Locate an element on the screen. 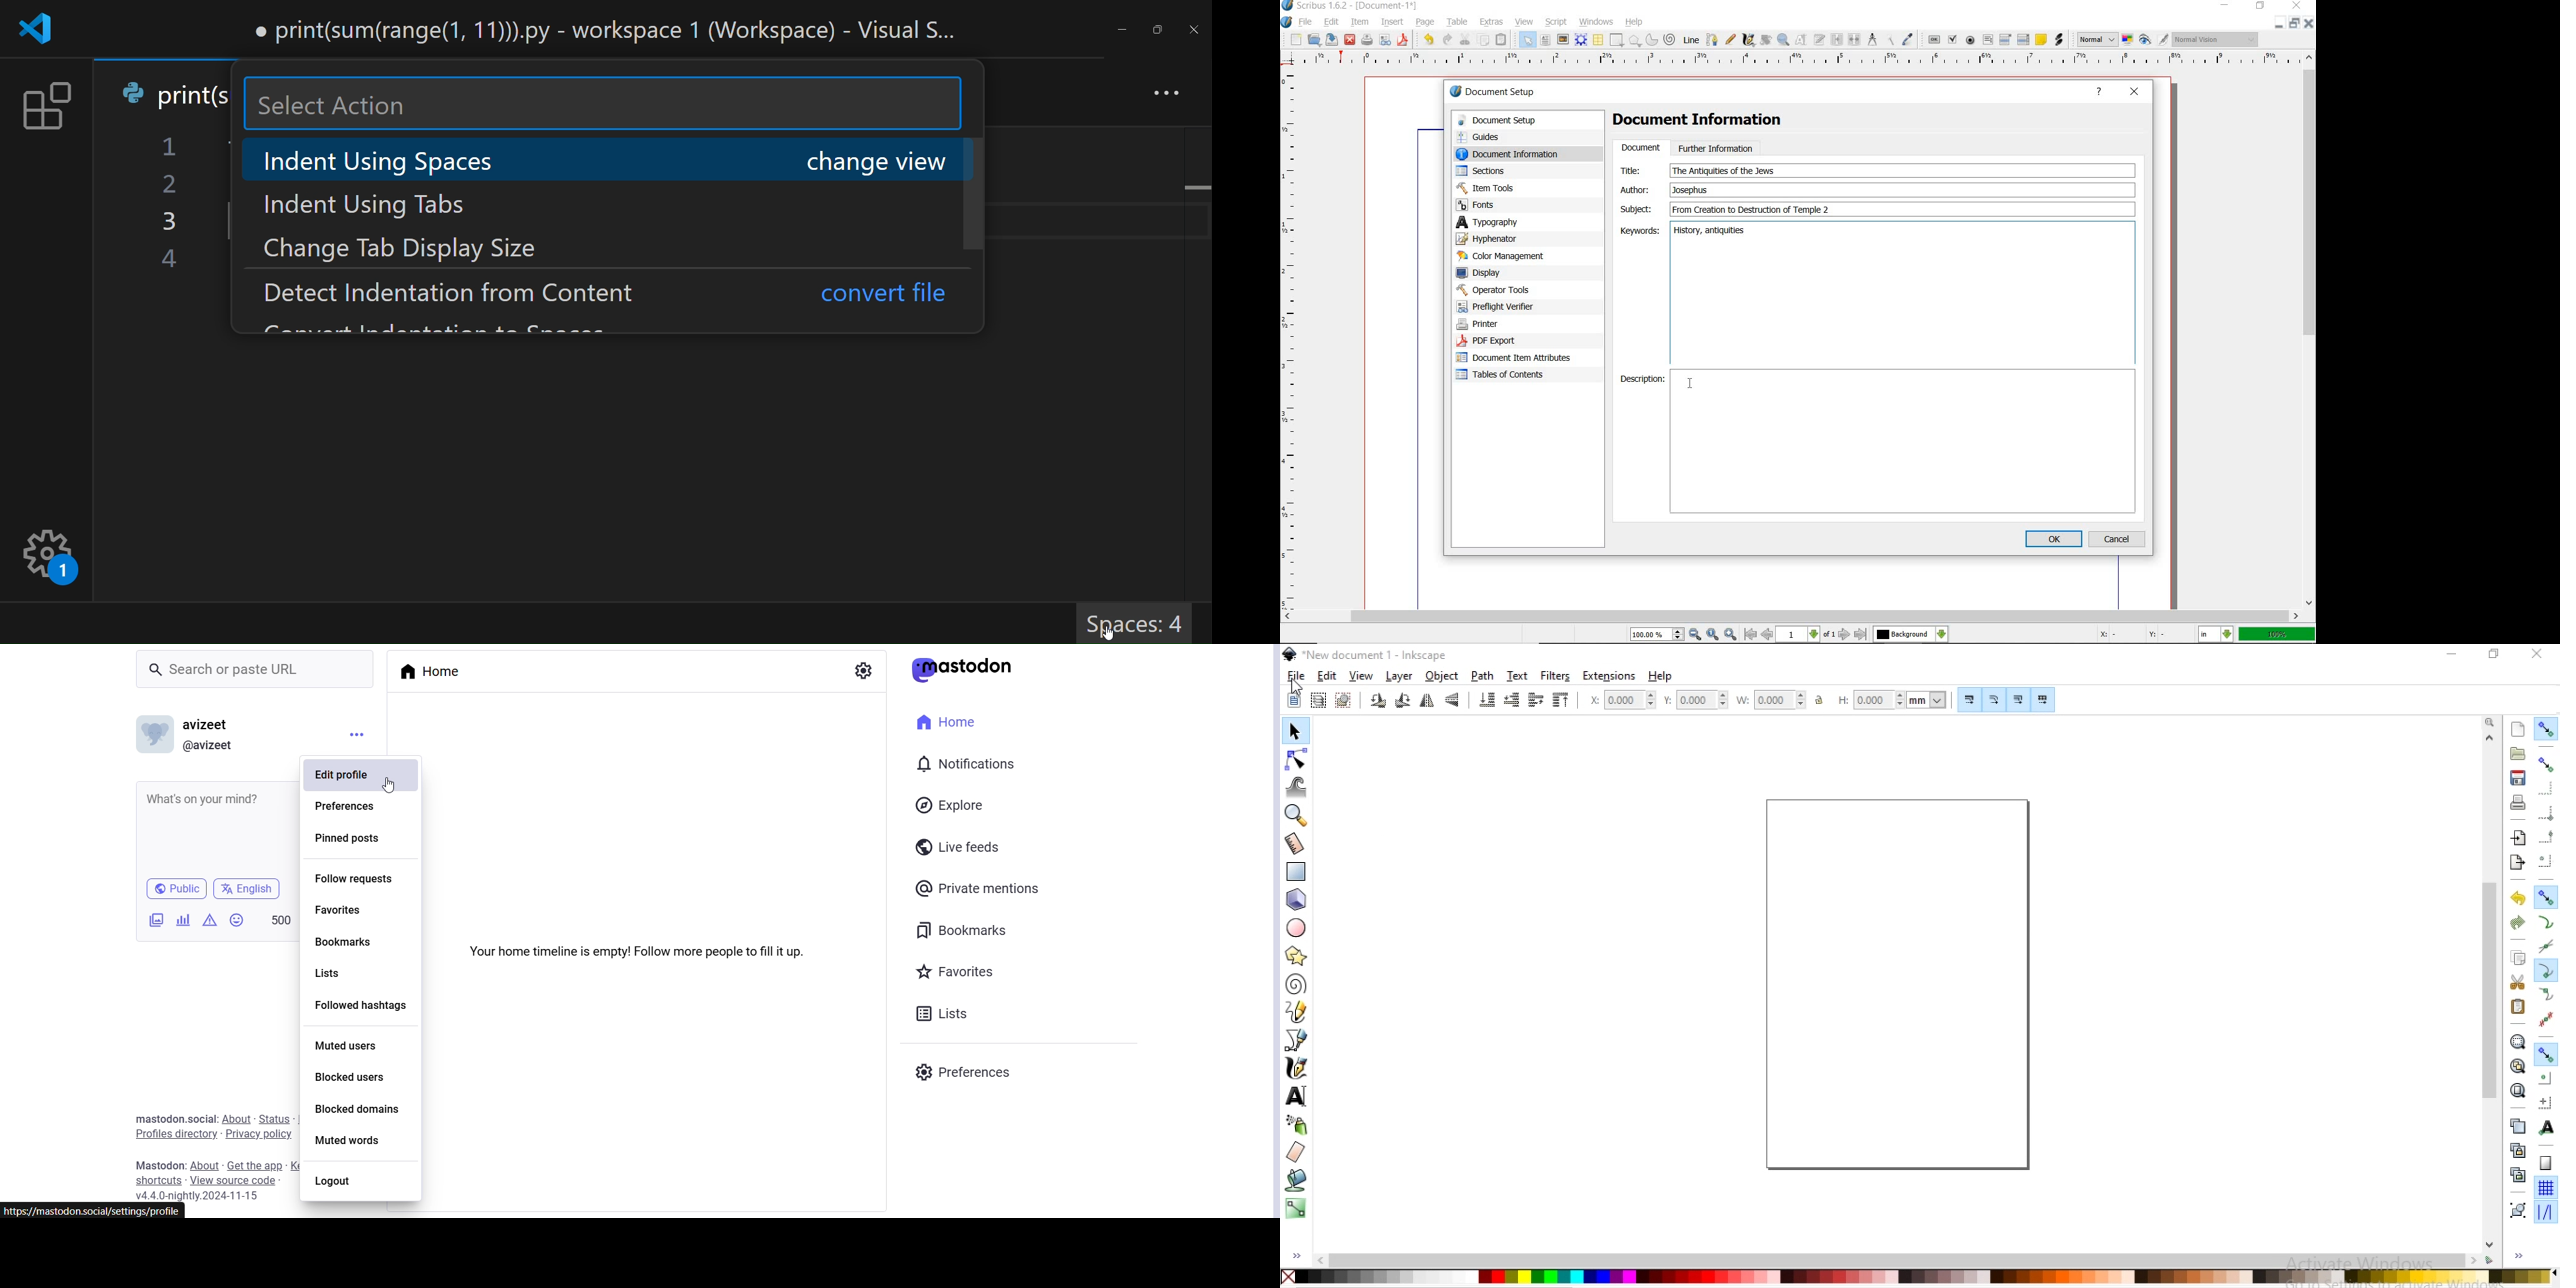  copy item properties is located at coordinates (1889, 40).